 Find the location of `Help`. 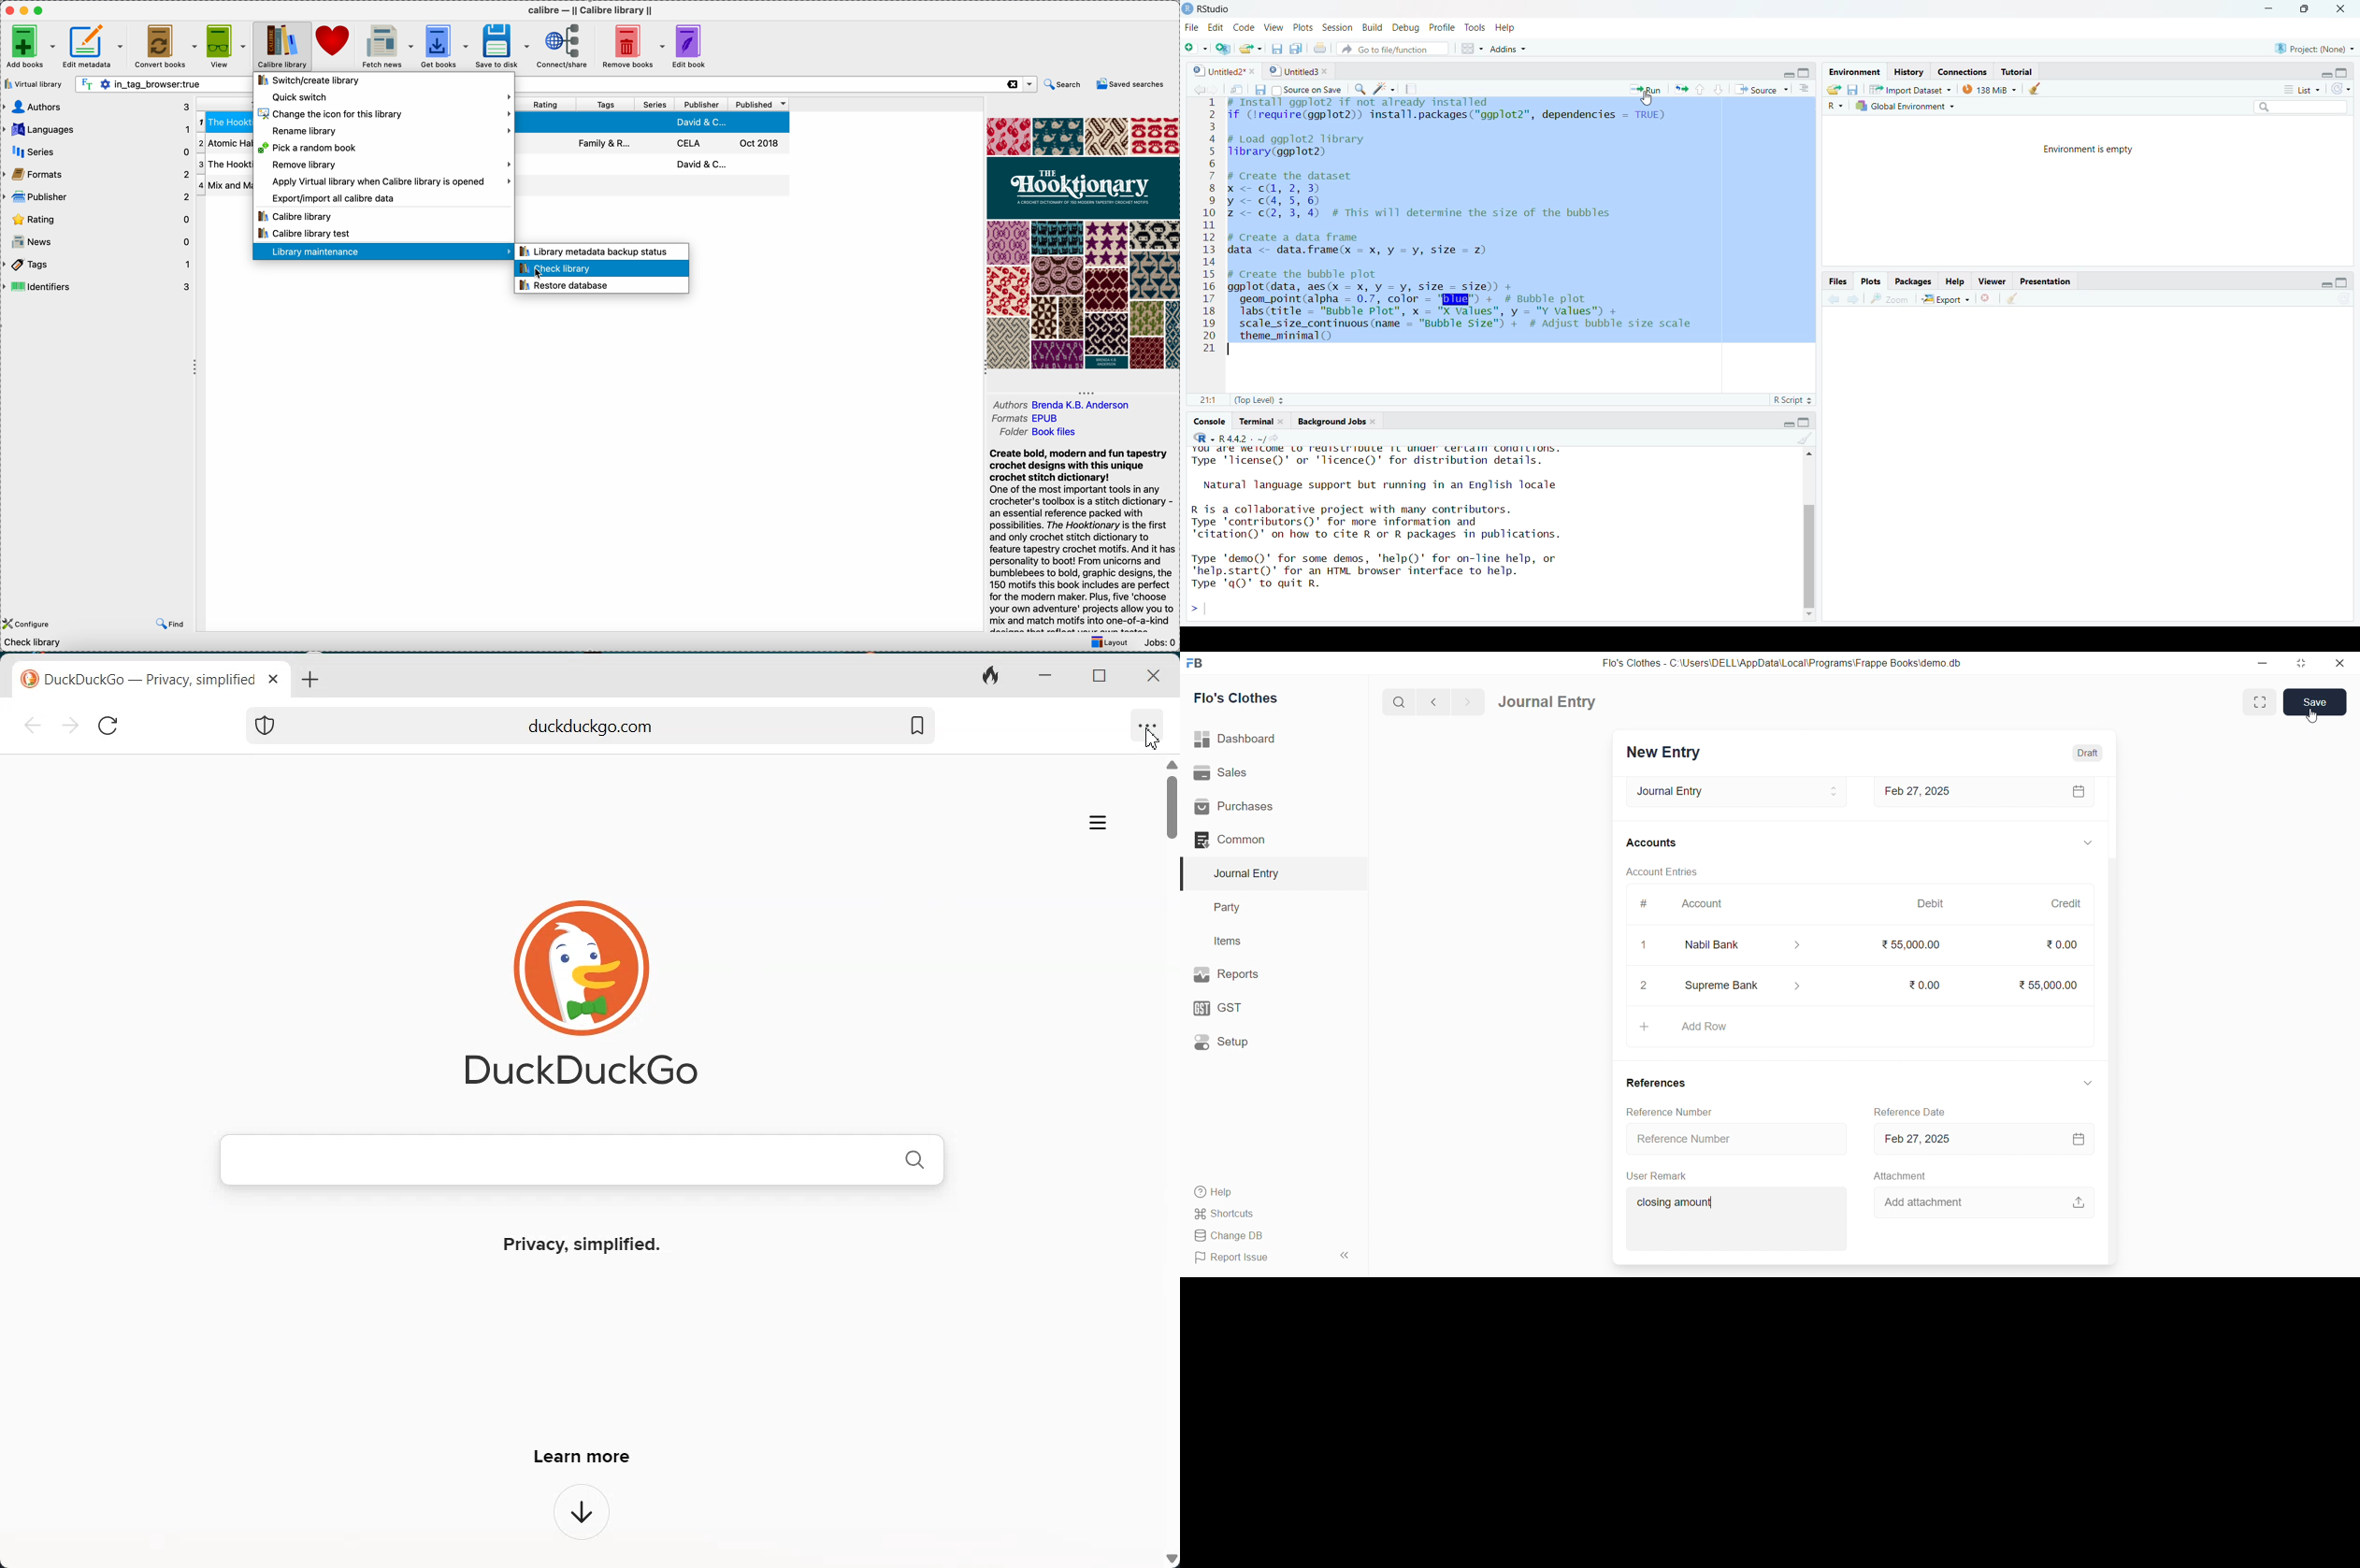

Help is located at coordinates (1257, 1193).